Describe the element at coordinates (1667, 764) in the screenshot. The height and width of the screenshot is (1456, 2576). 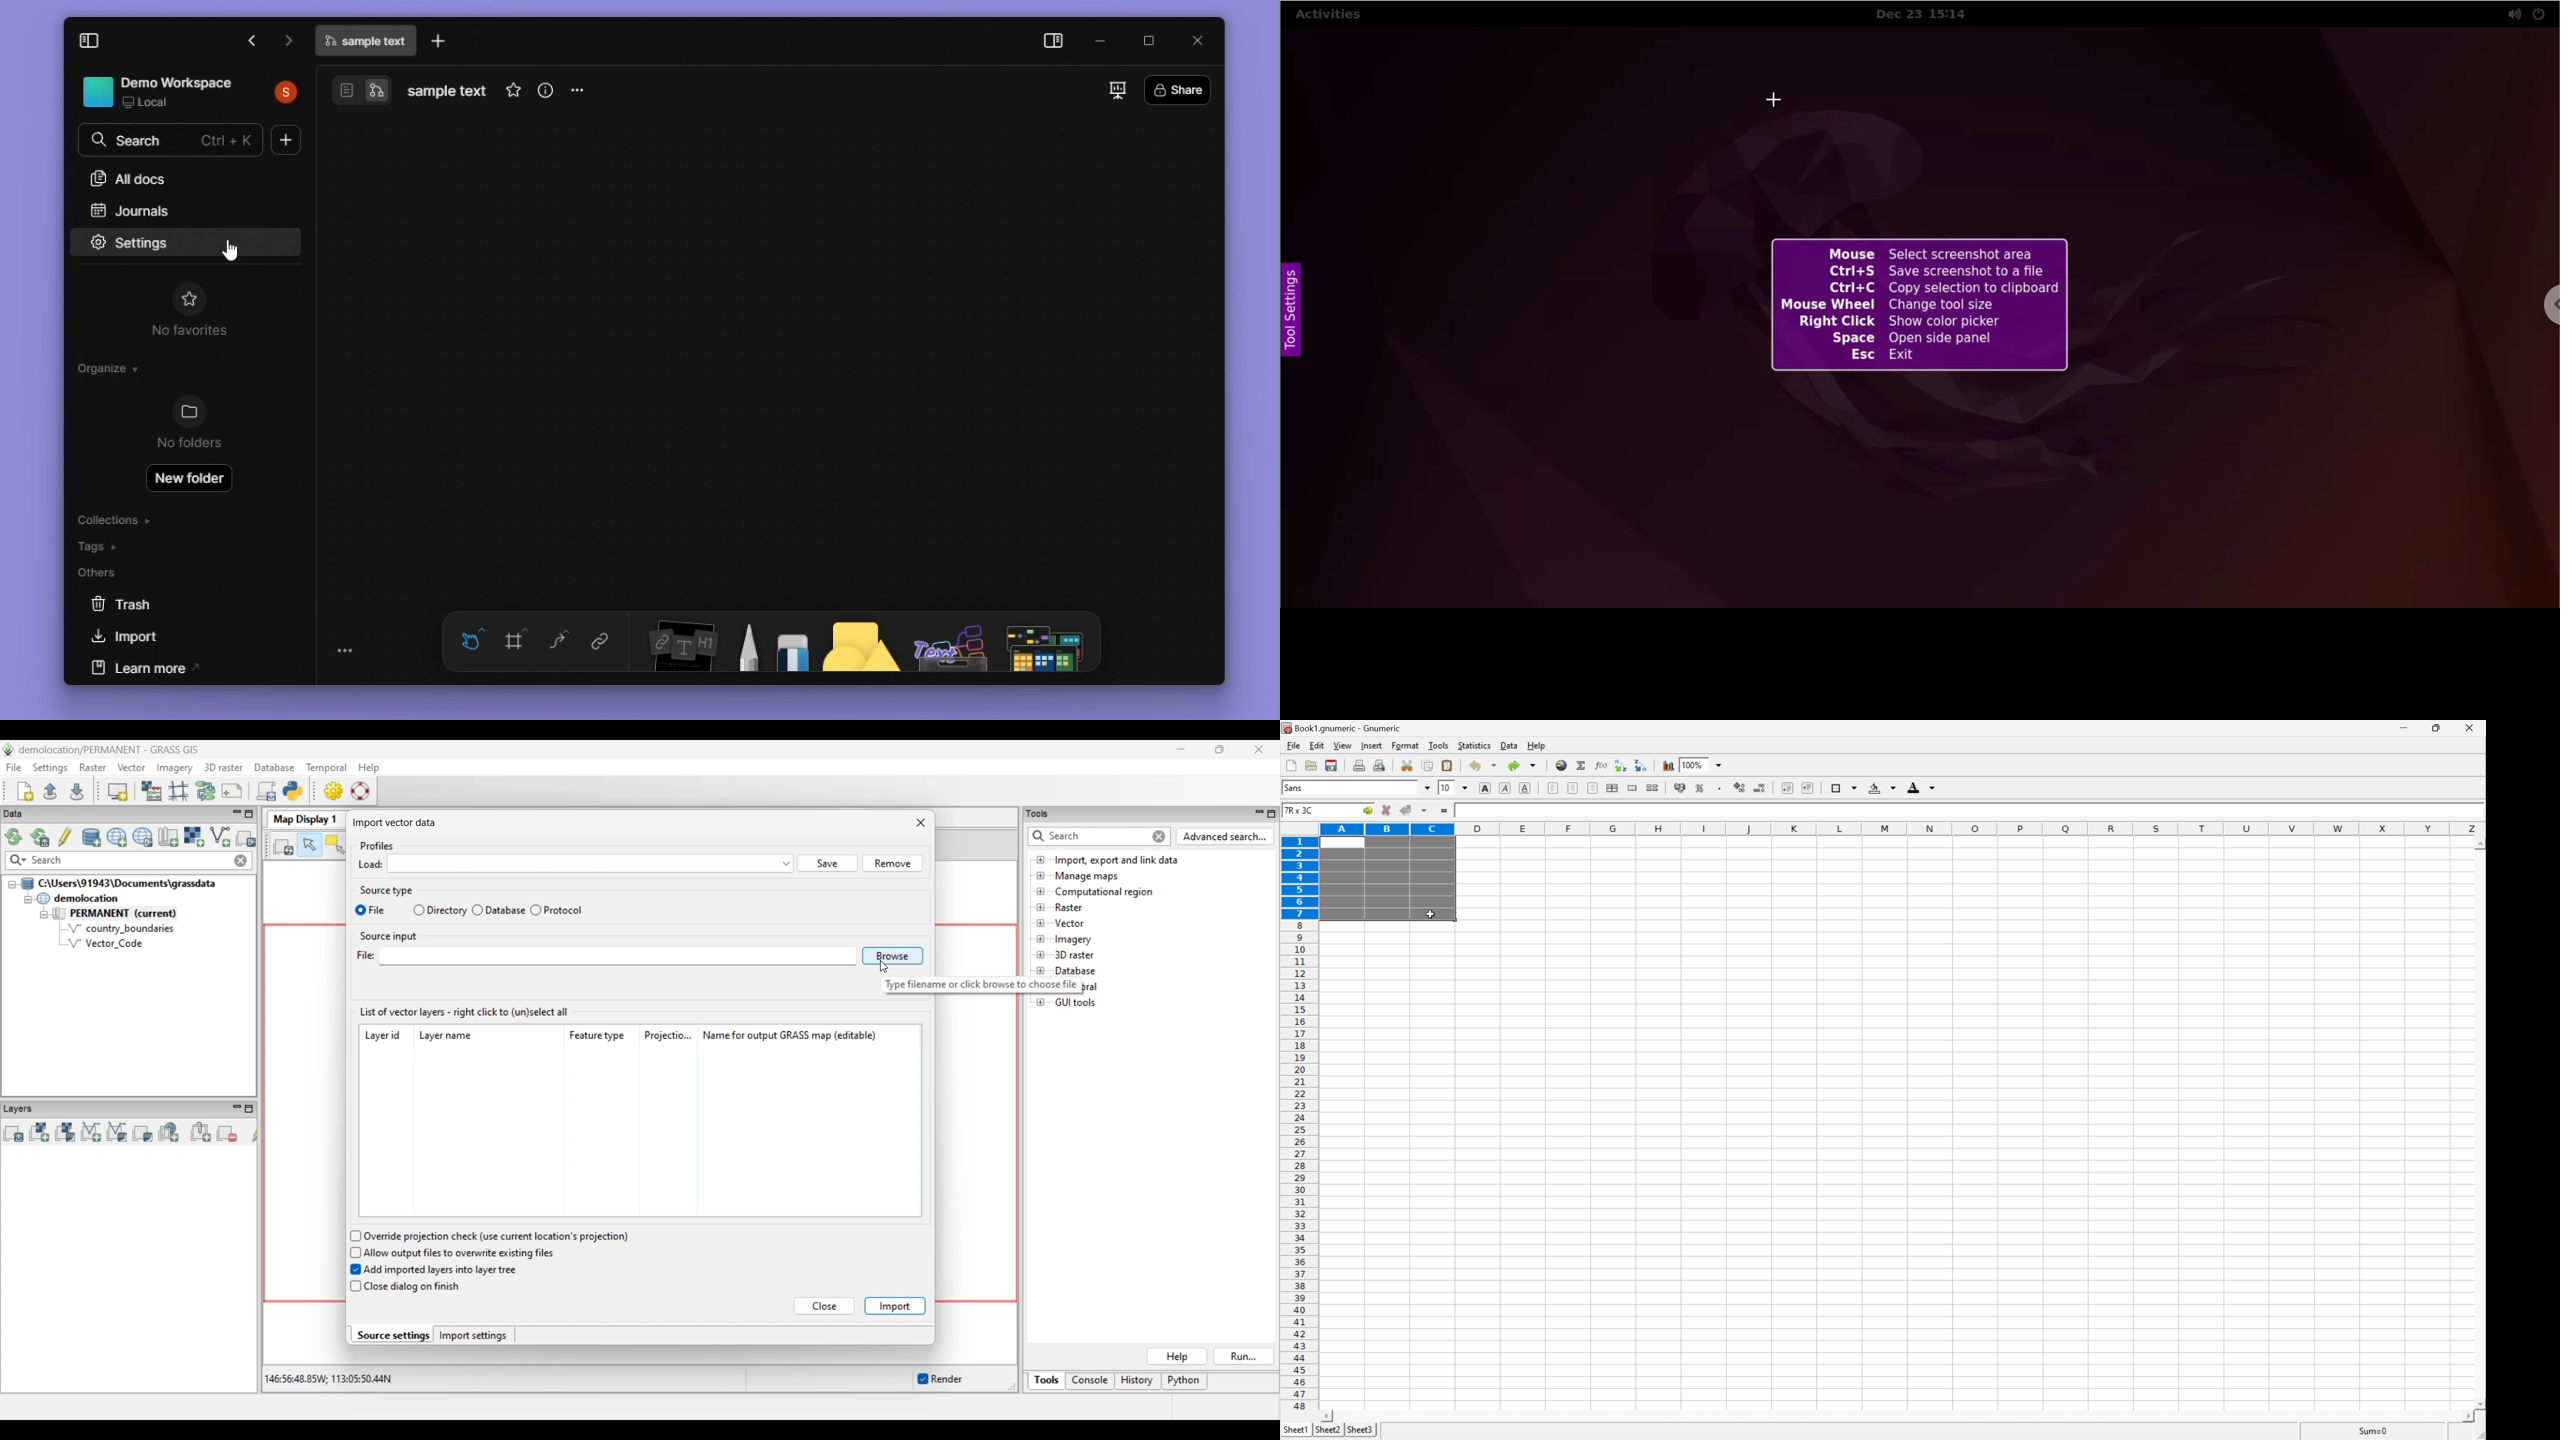
I see `insert chart` at that location.